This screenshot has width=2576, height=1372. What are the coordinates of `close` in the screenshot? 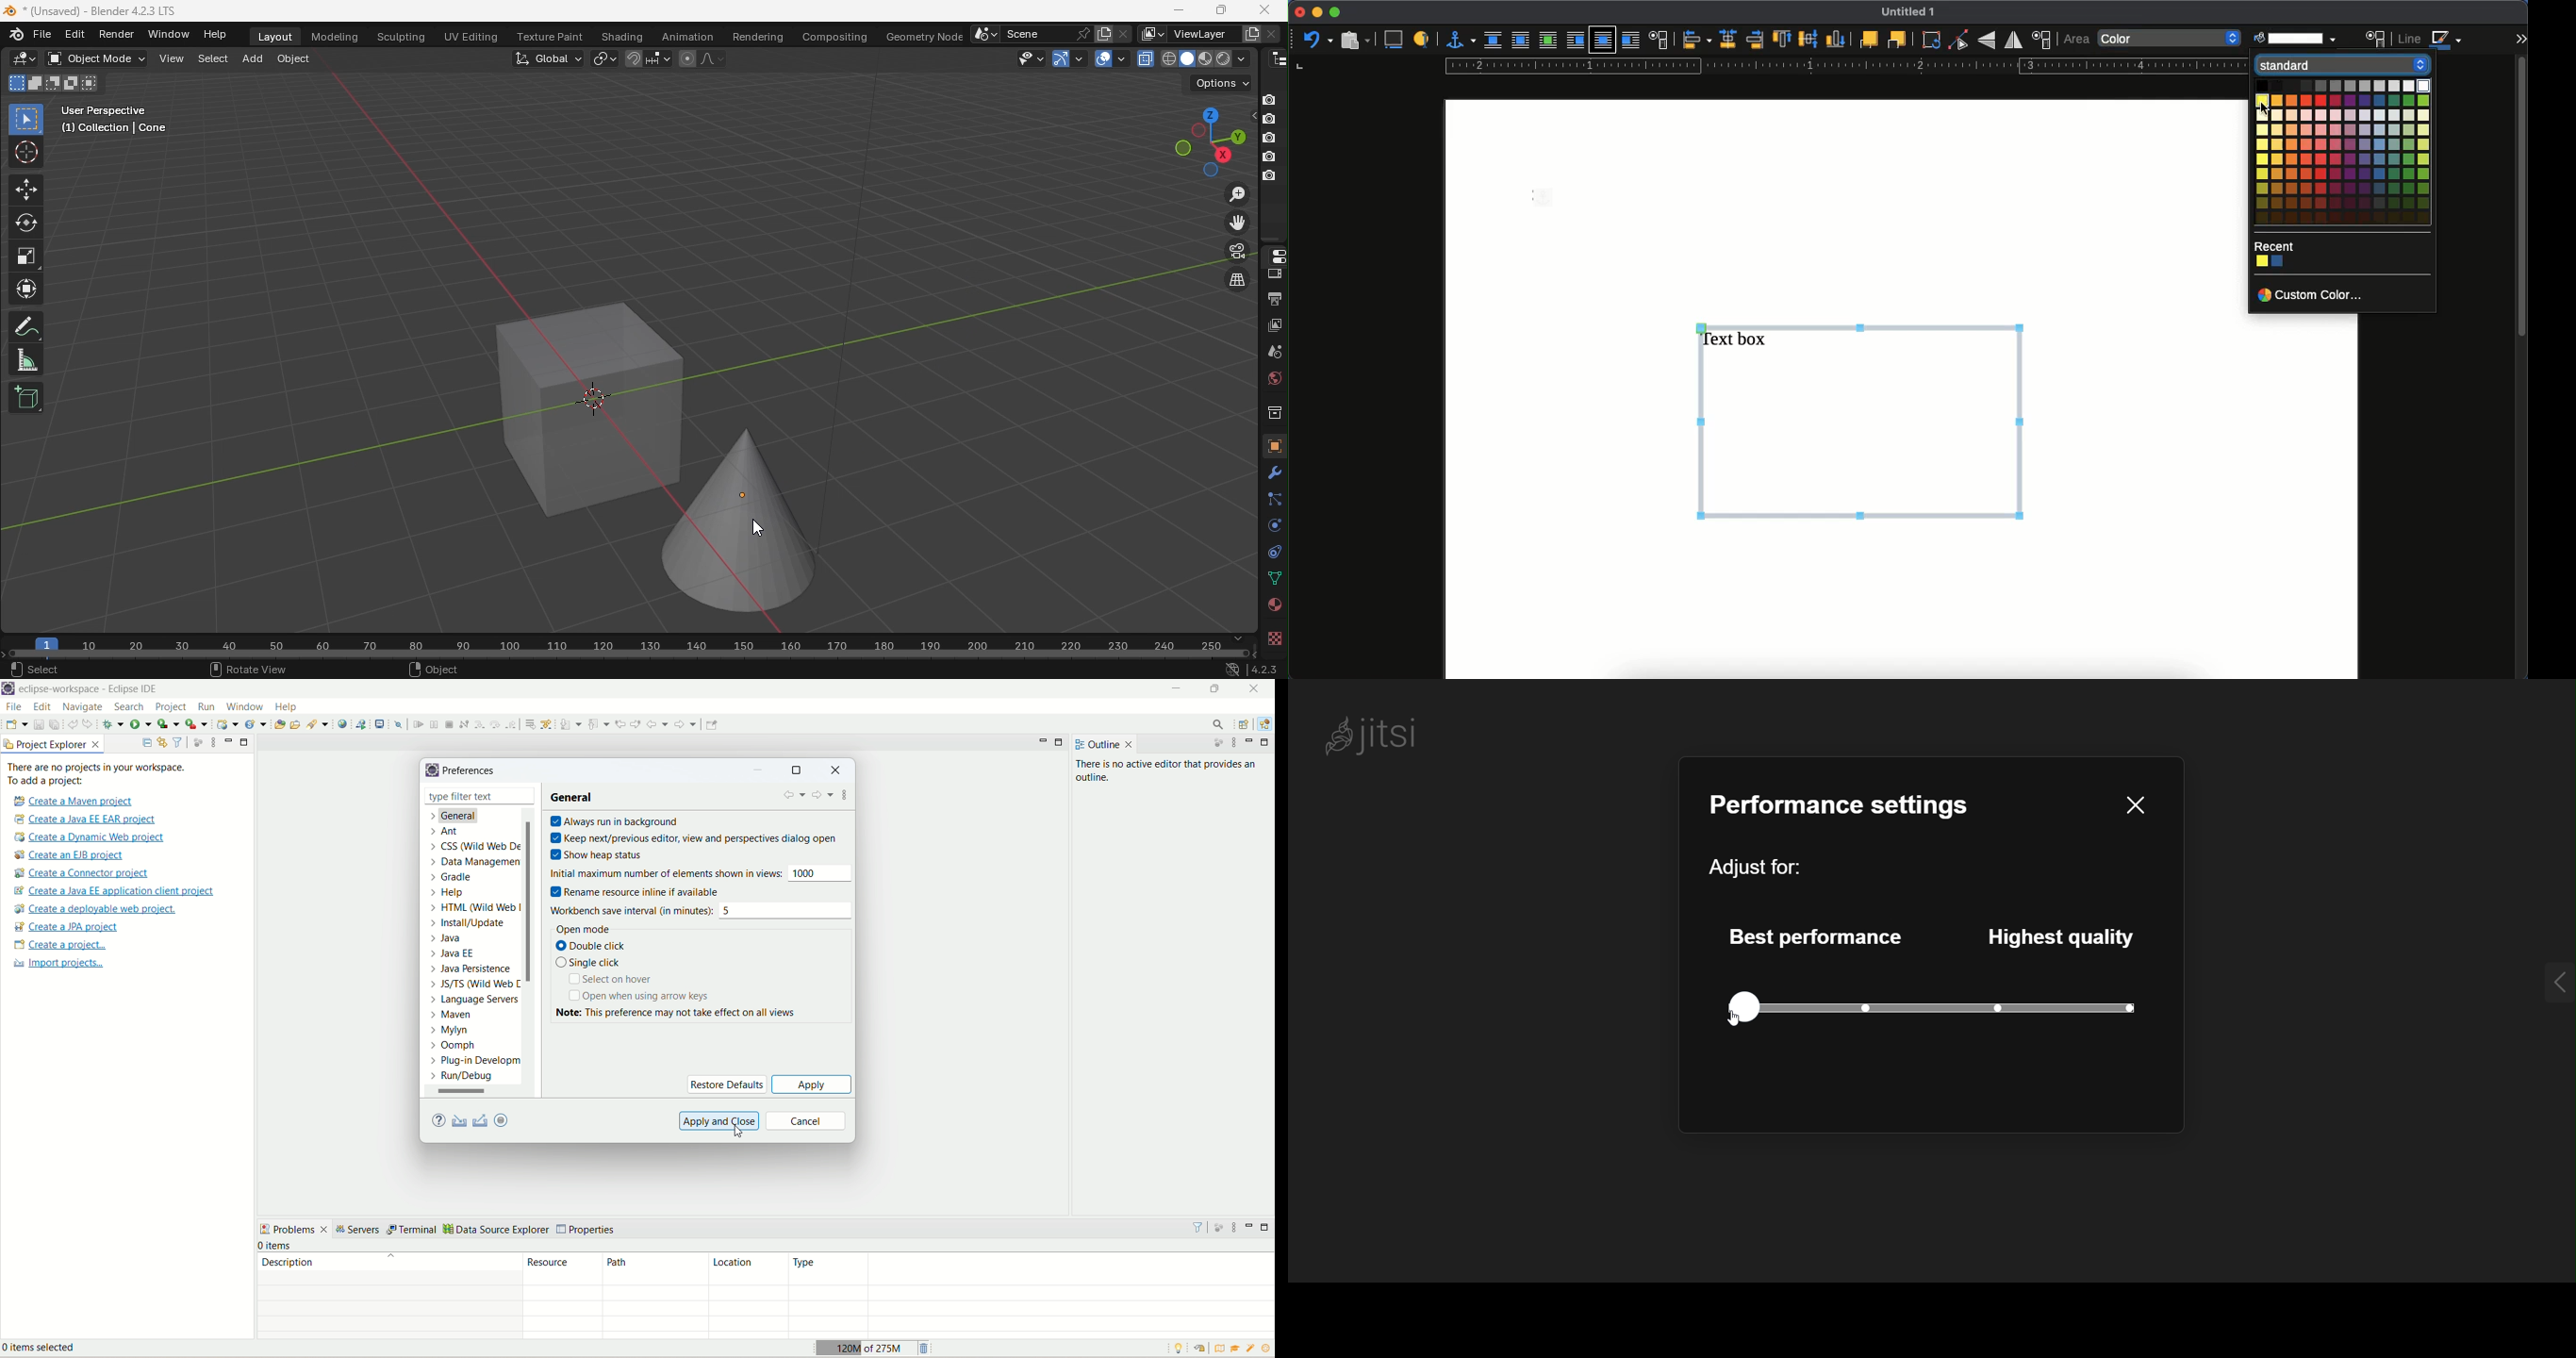 It's located at (1254, 688).